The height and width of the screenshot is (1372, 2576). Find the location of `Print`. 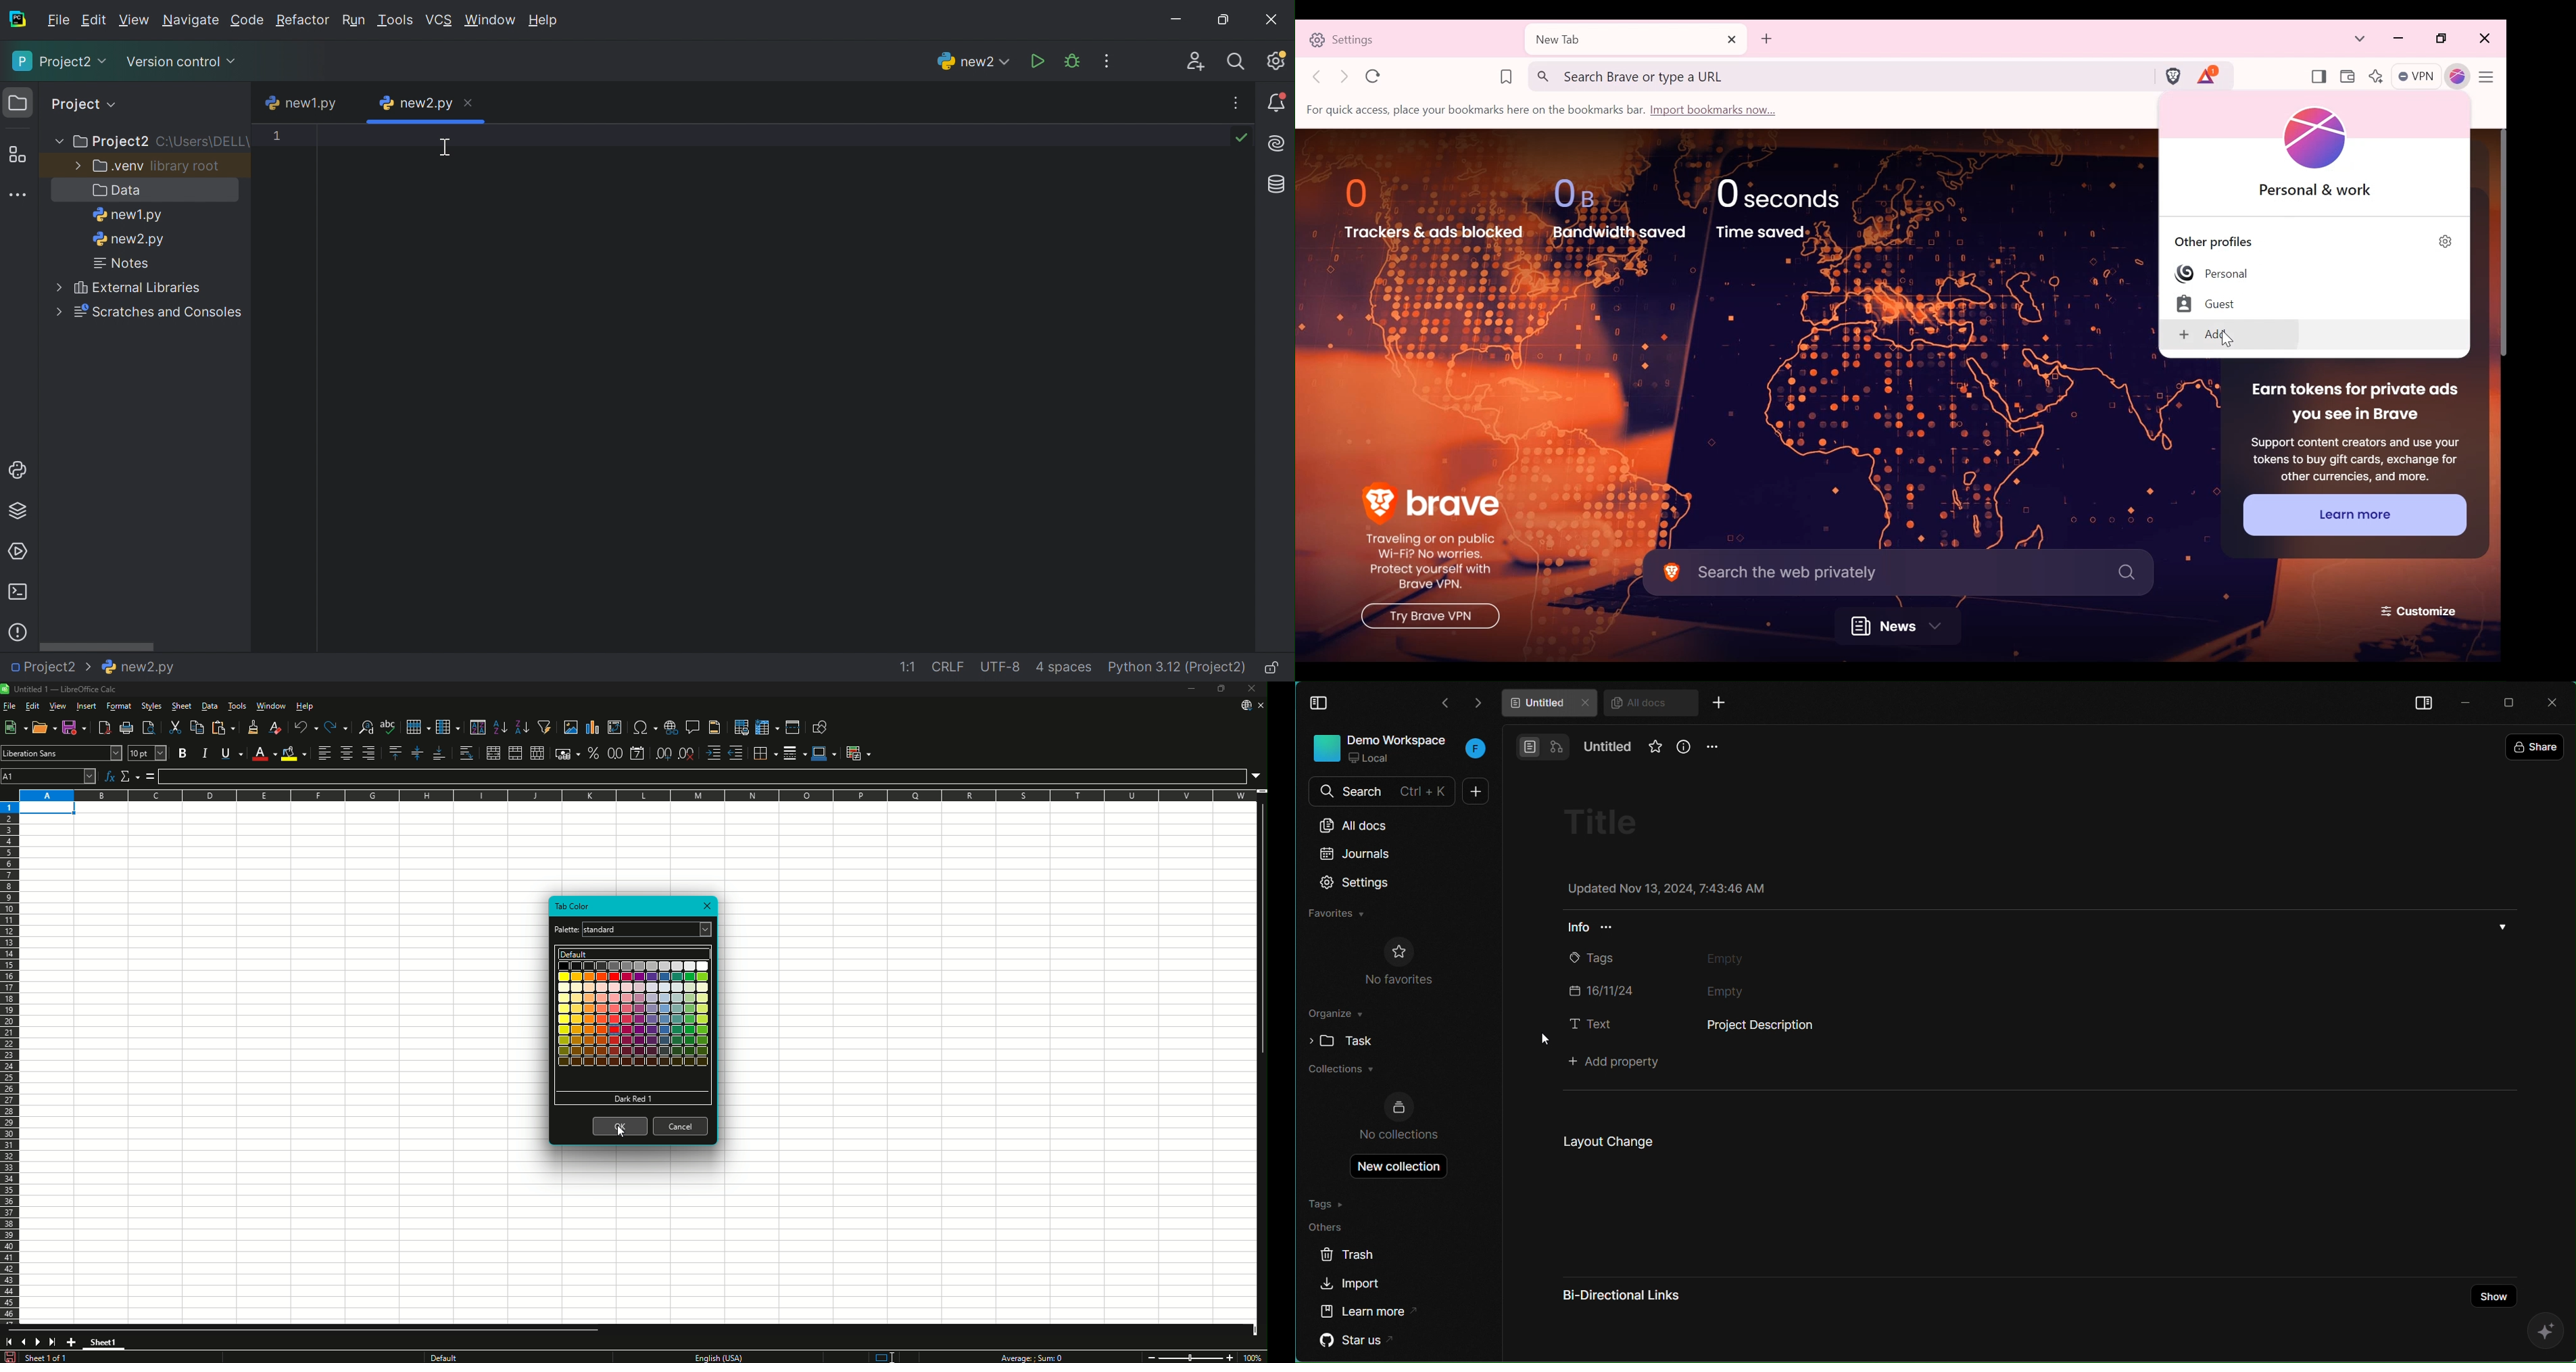

Print is located at coordinates (127, 727).